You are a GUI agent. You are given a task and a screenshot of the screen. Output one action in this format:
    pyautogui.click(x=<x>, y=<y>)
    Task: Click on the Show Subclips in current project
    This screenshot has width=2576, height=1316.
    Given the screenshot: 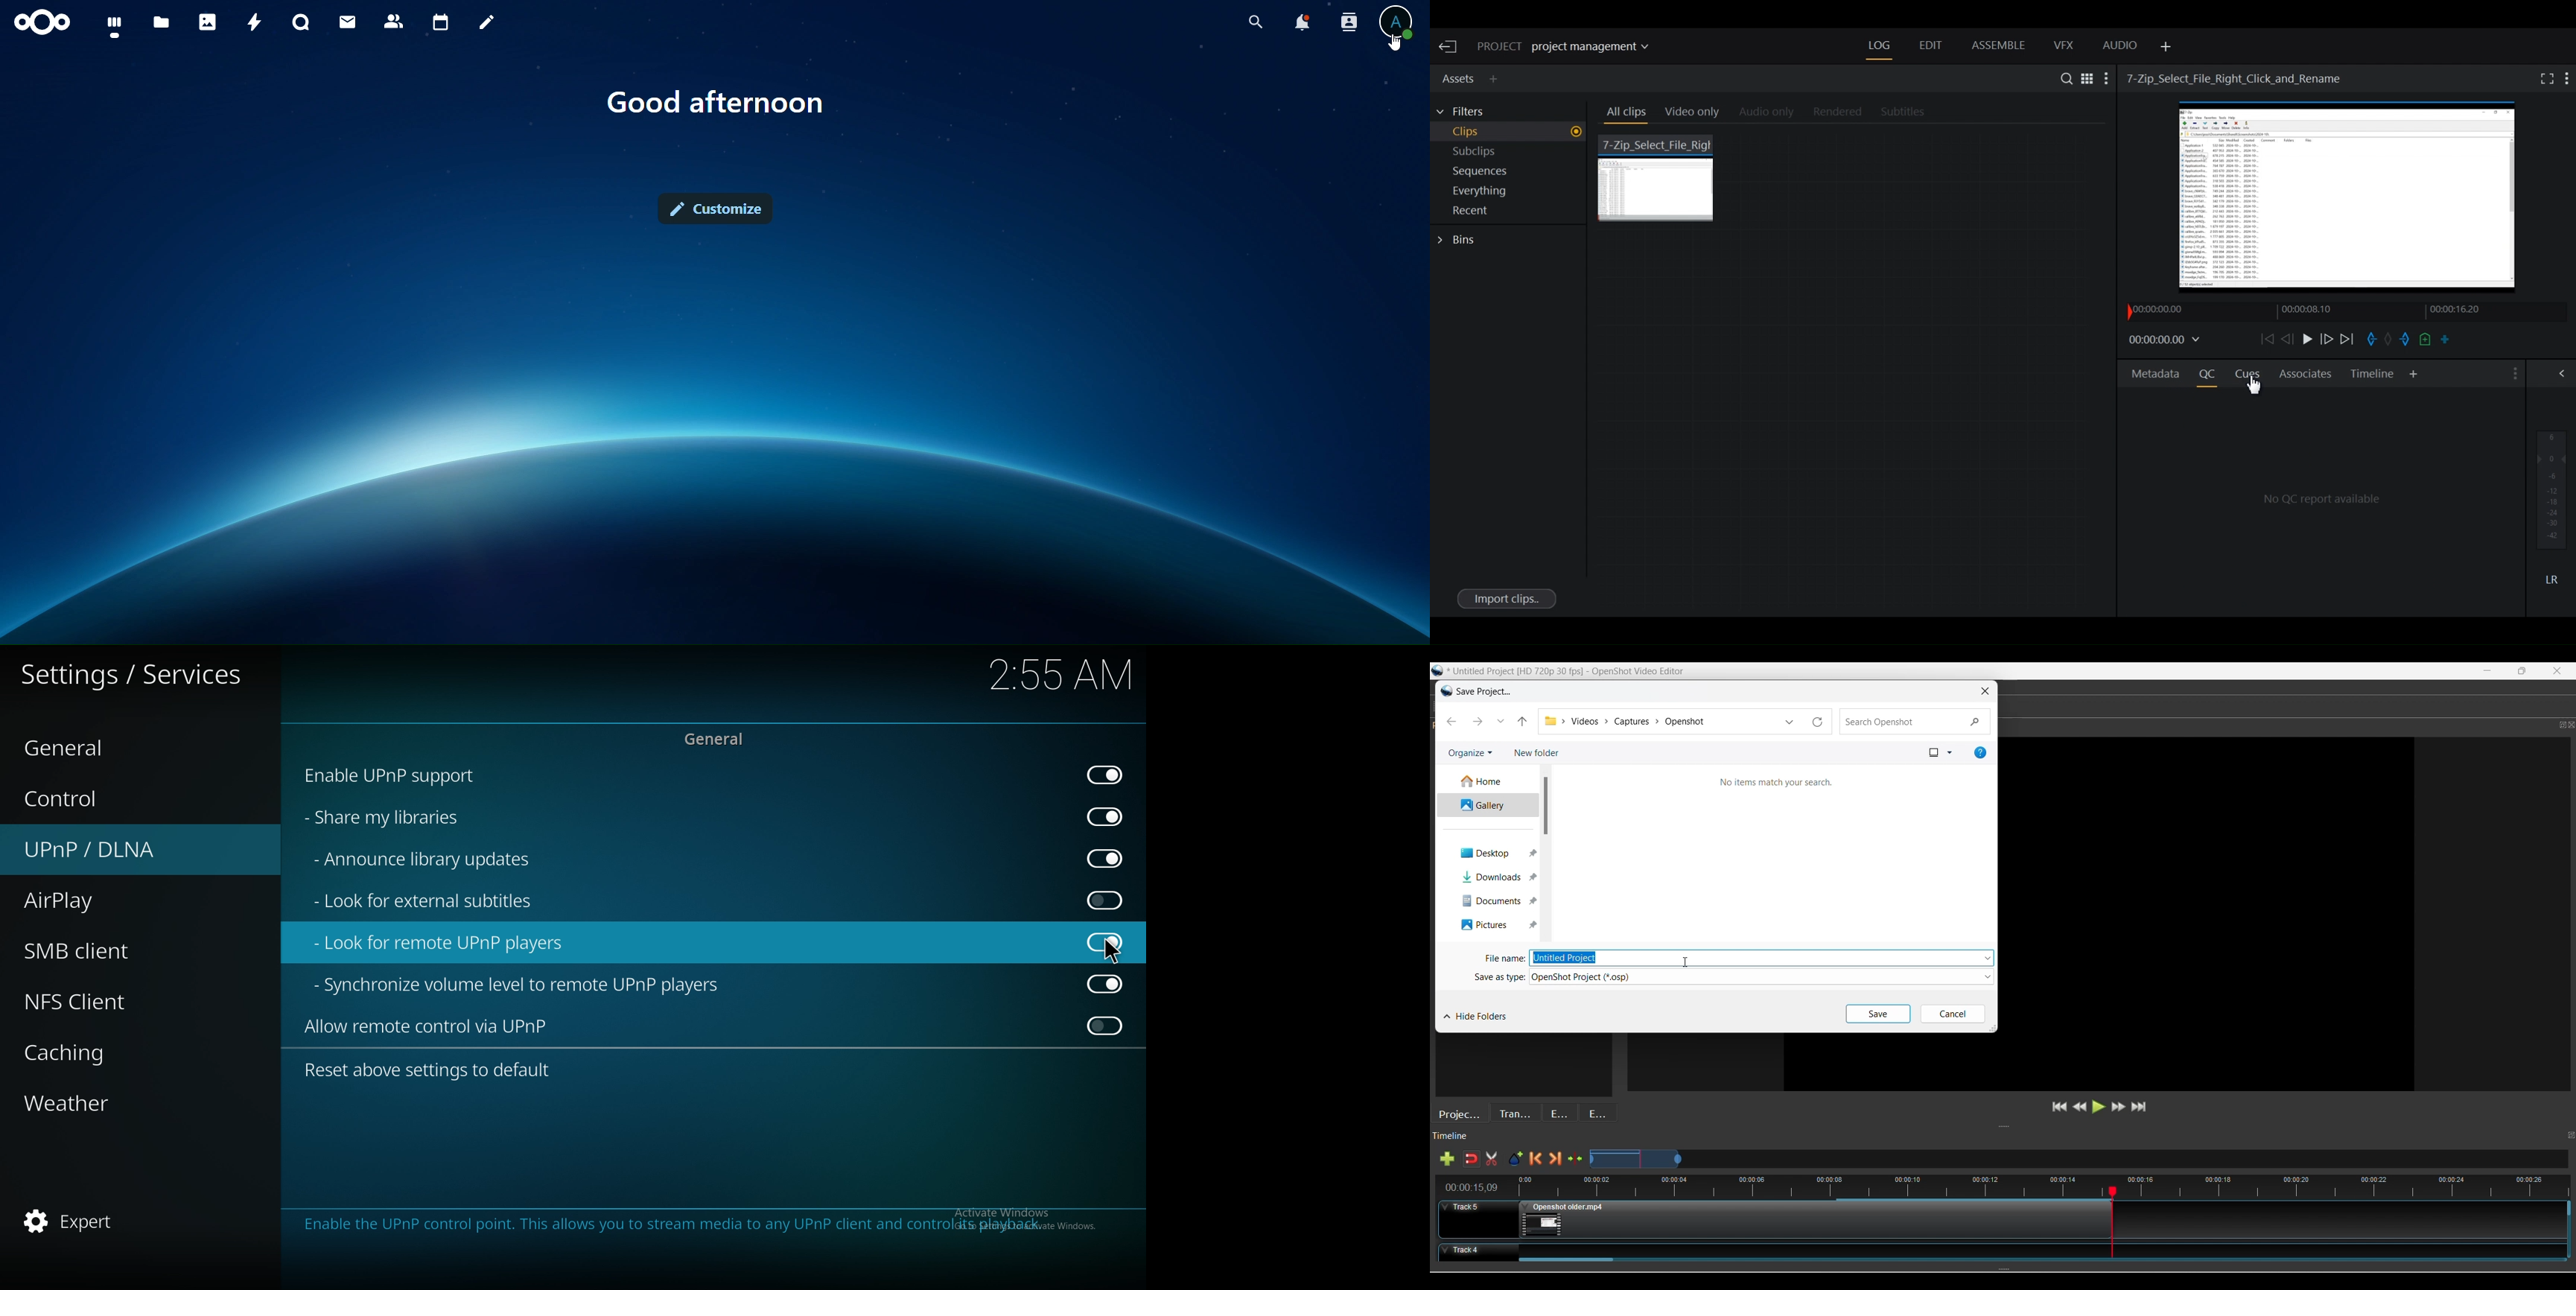 What is the action you would take?
    pyautogui.click(x=1511, y=153)
    